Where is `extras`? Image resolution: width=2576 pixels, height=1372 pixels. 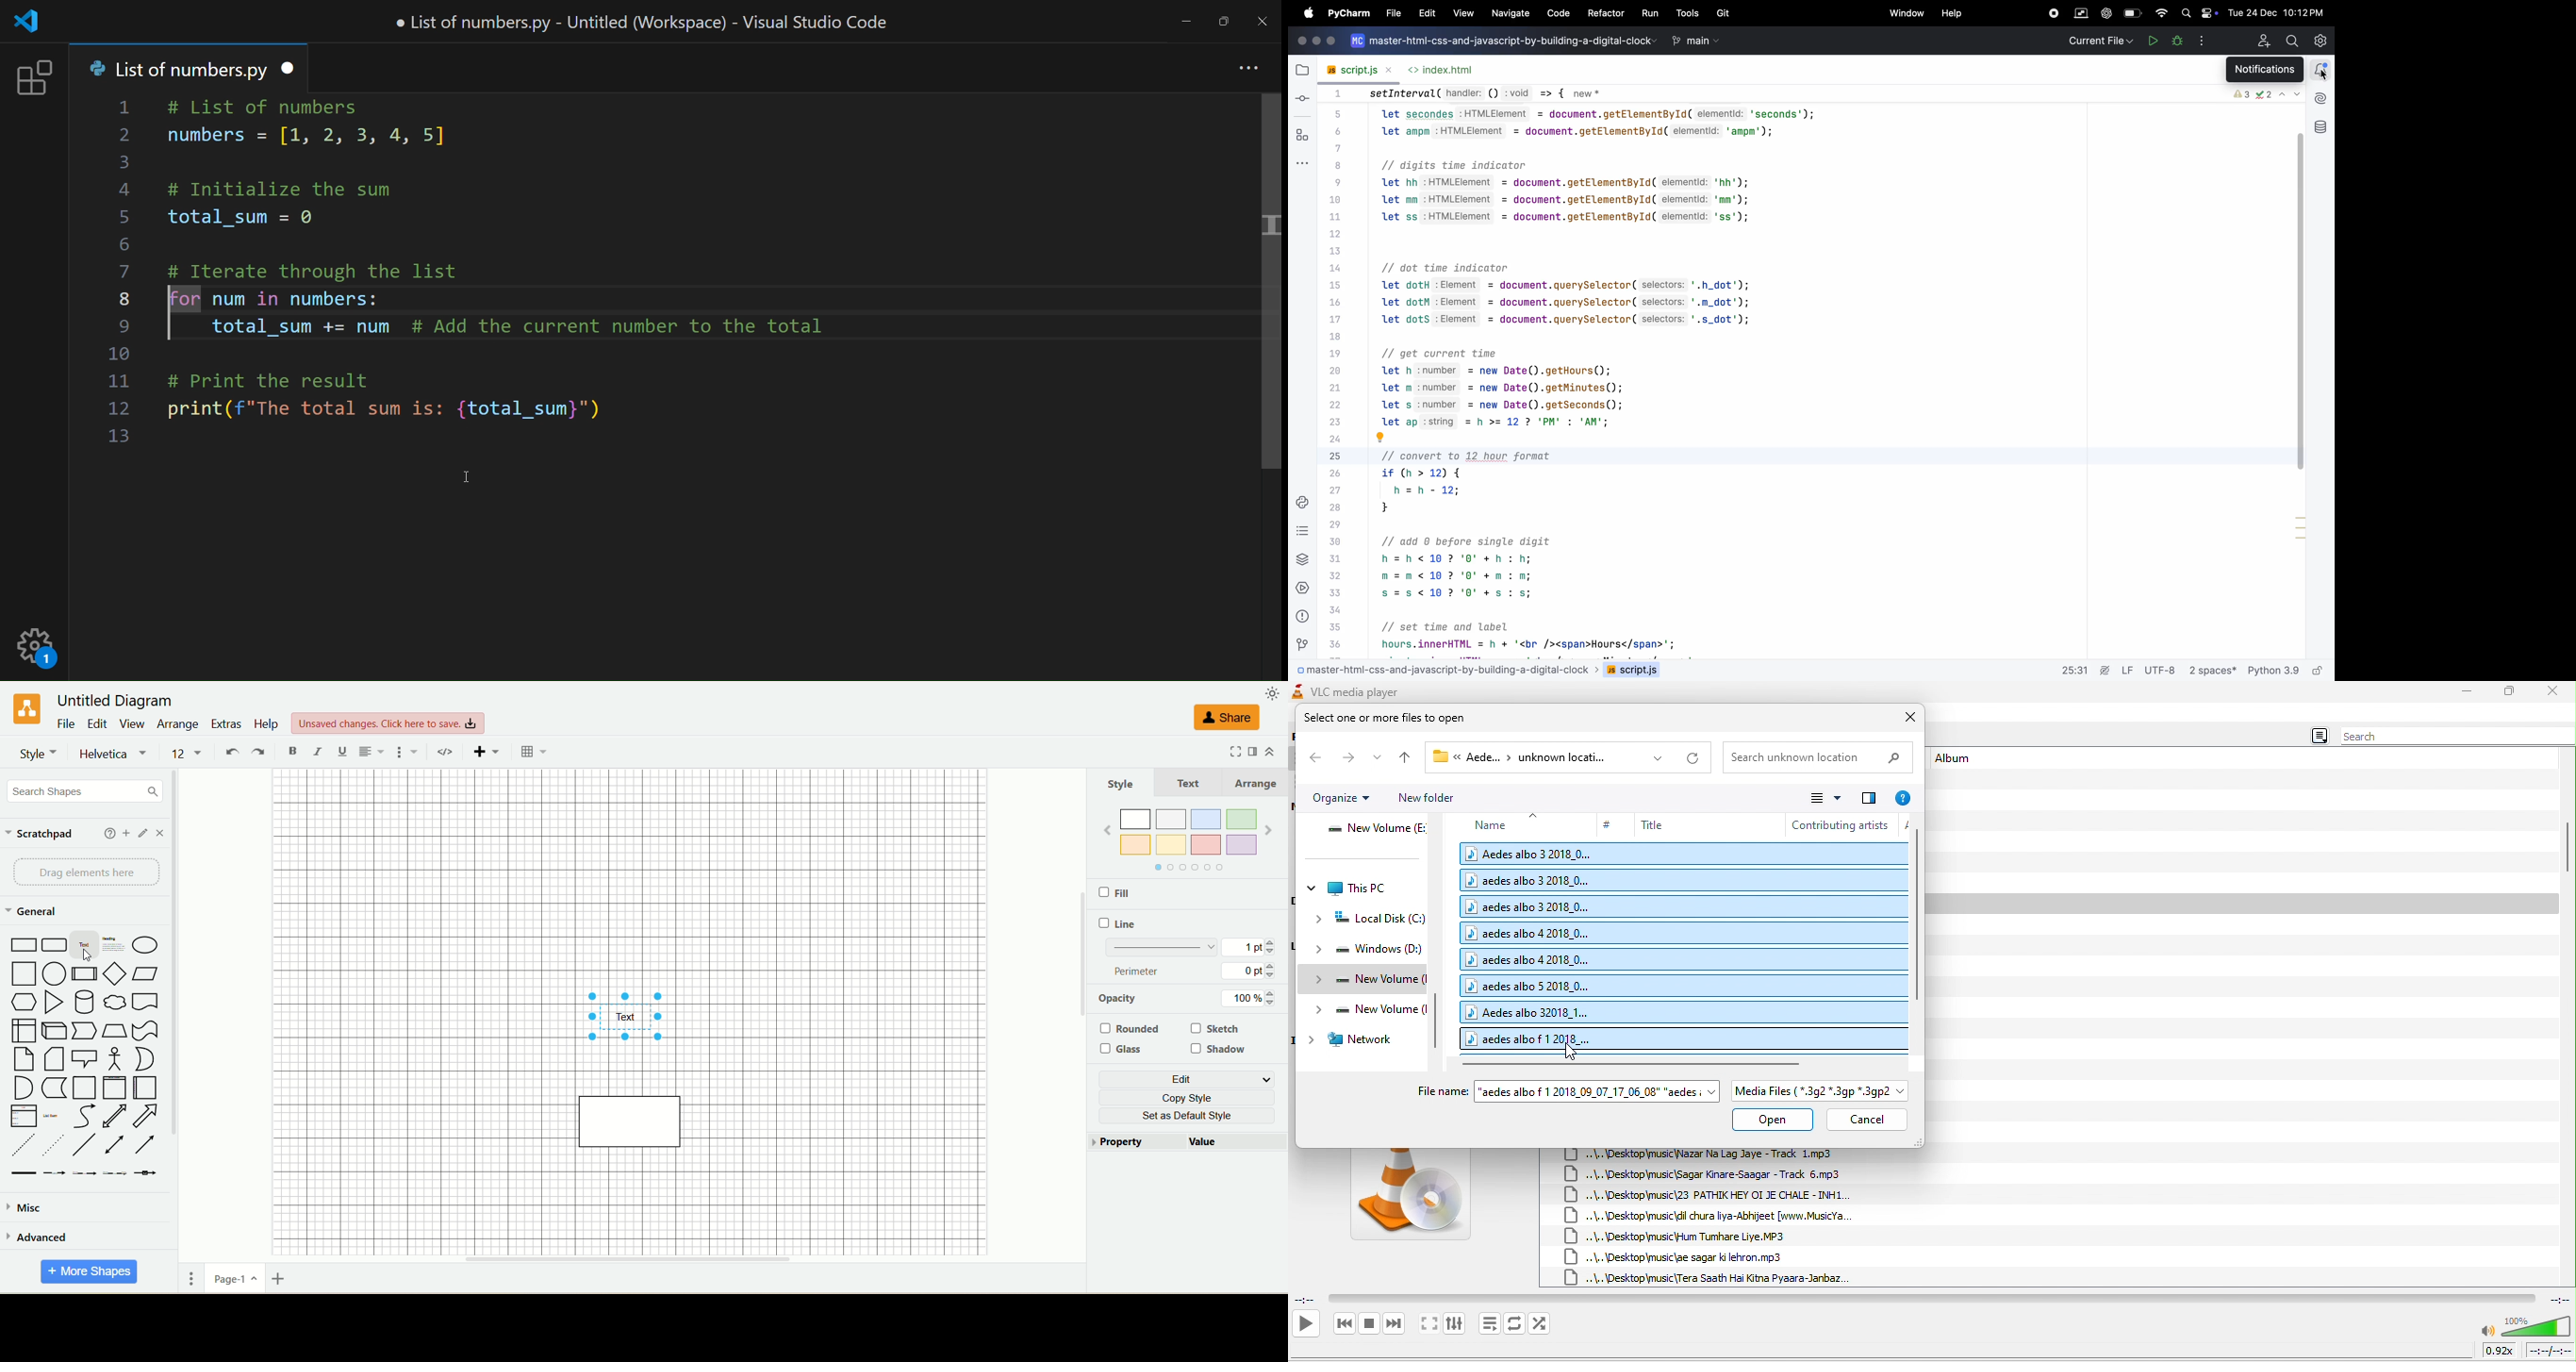
extras is located at coordinates (226, 723).